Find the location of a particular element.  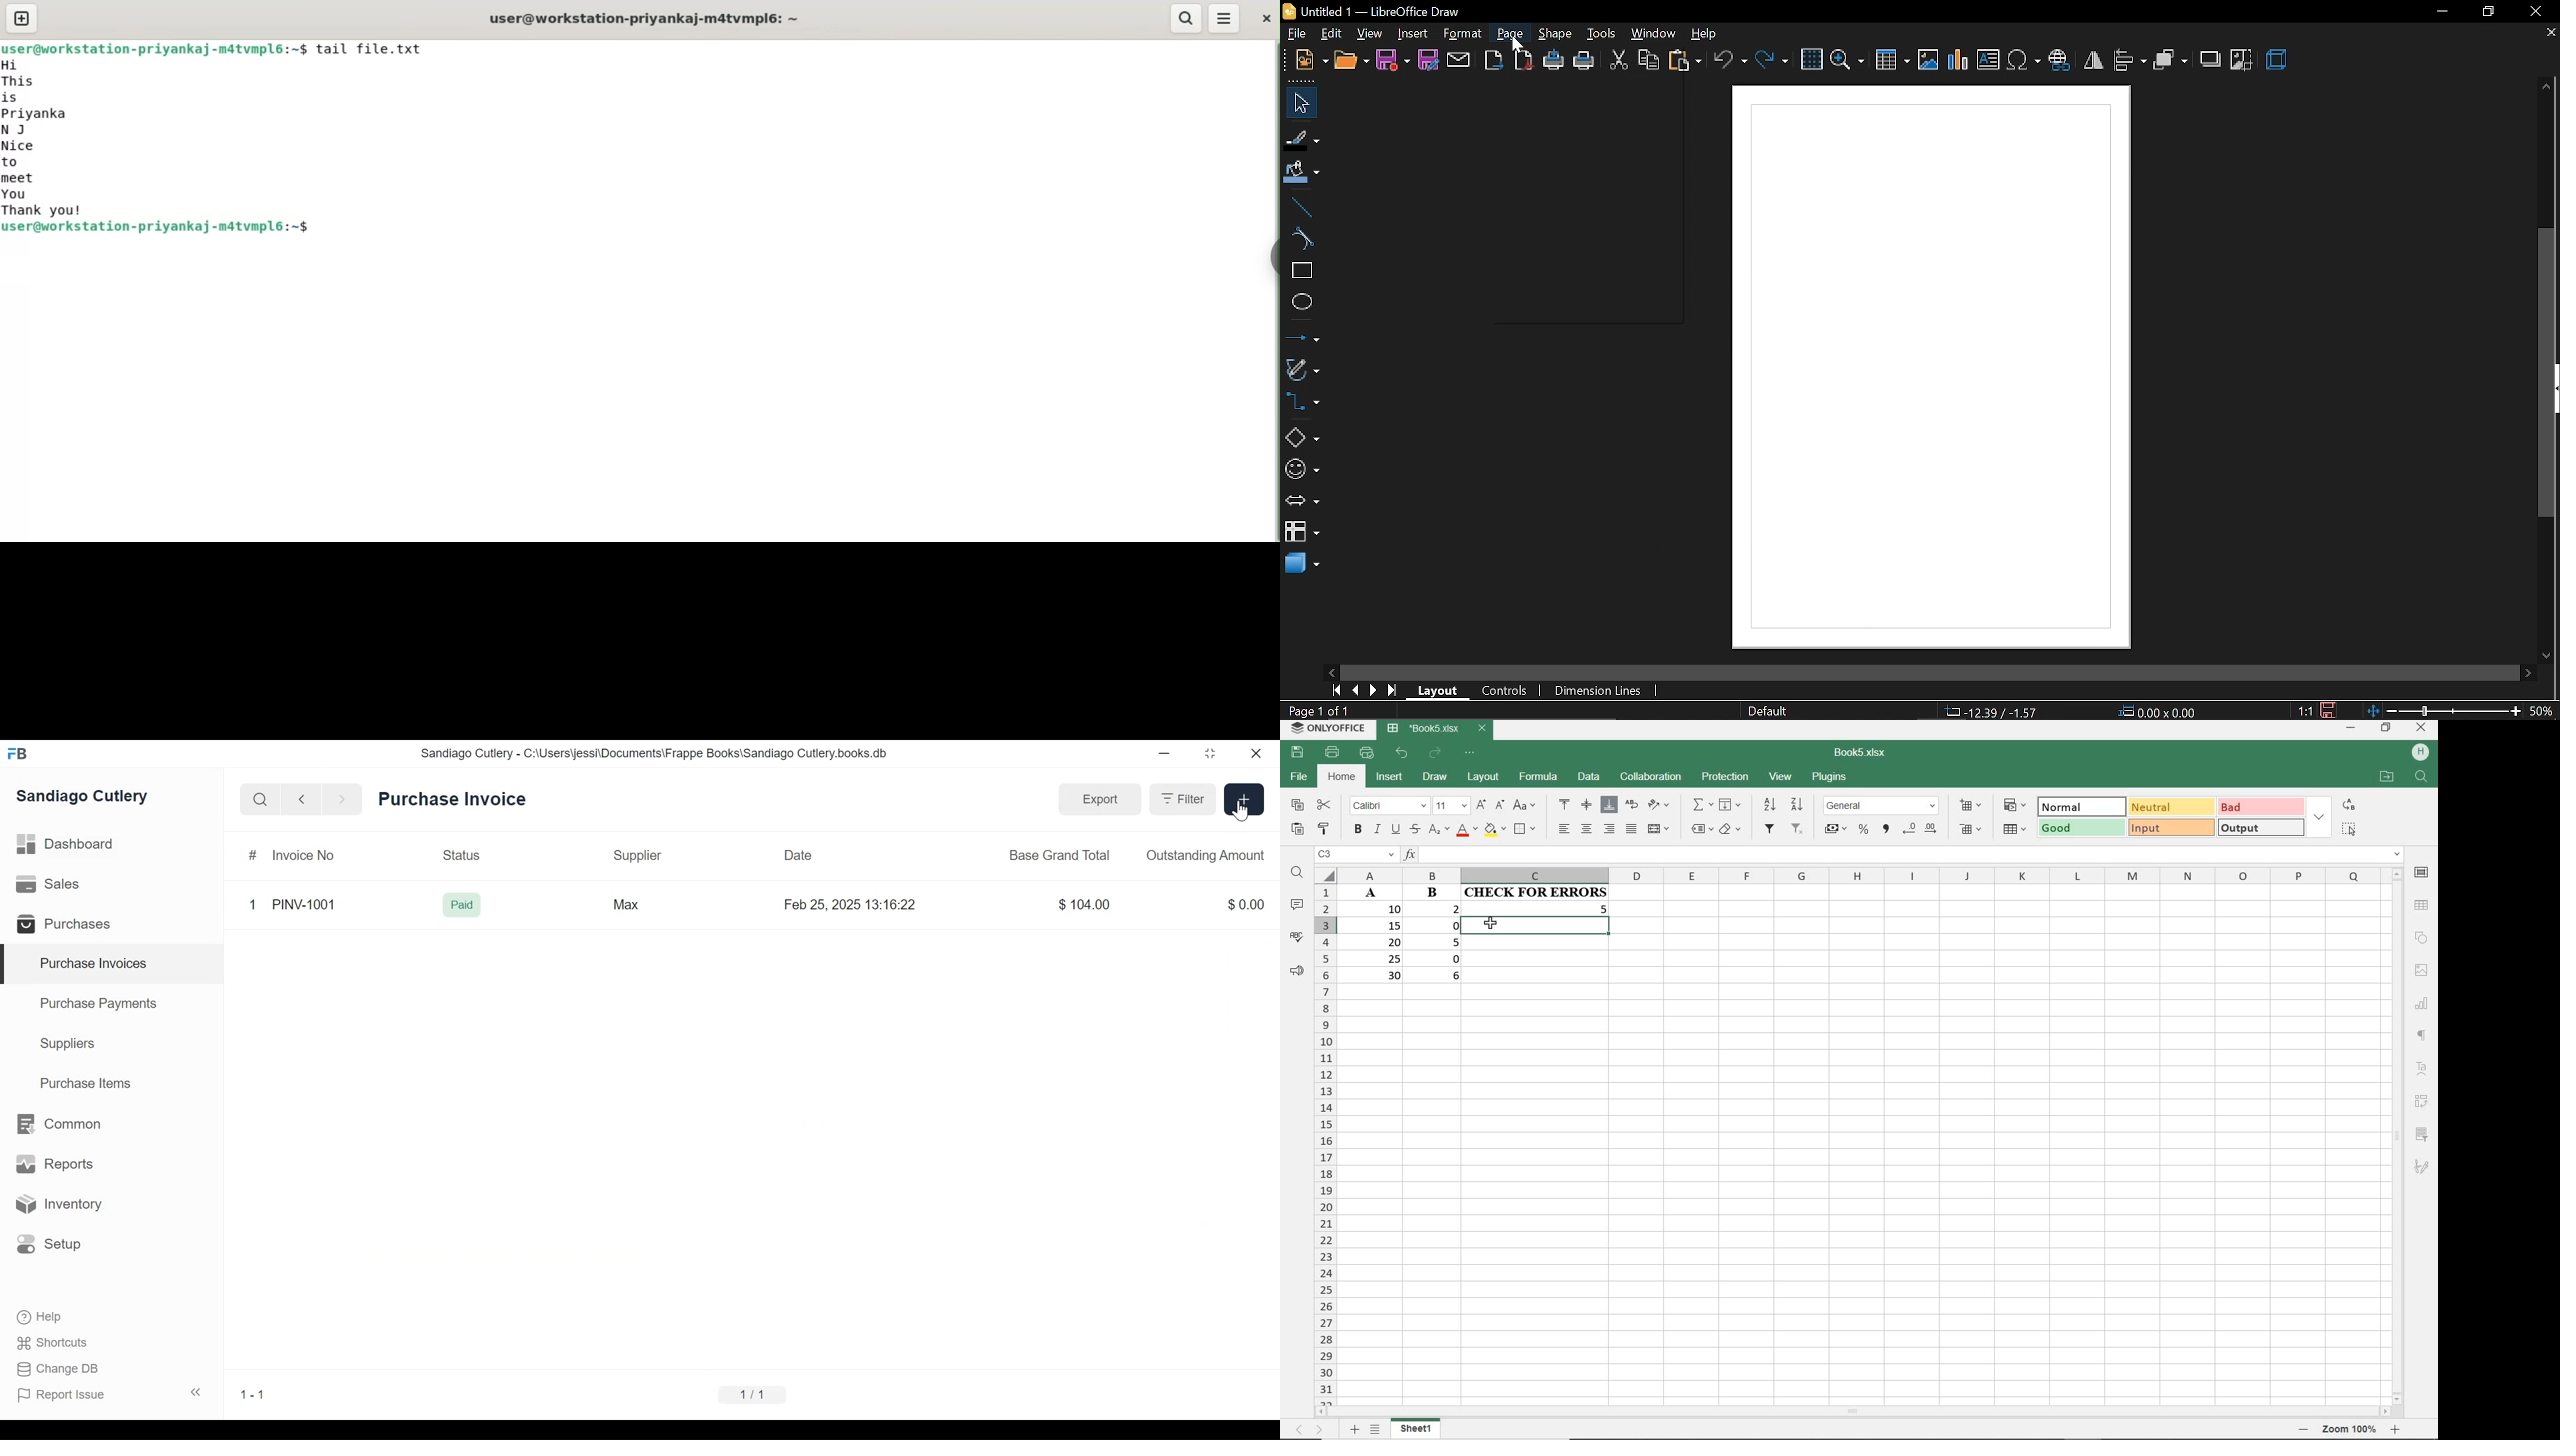

REDO is located at coordinates (1436, 753).